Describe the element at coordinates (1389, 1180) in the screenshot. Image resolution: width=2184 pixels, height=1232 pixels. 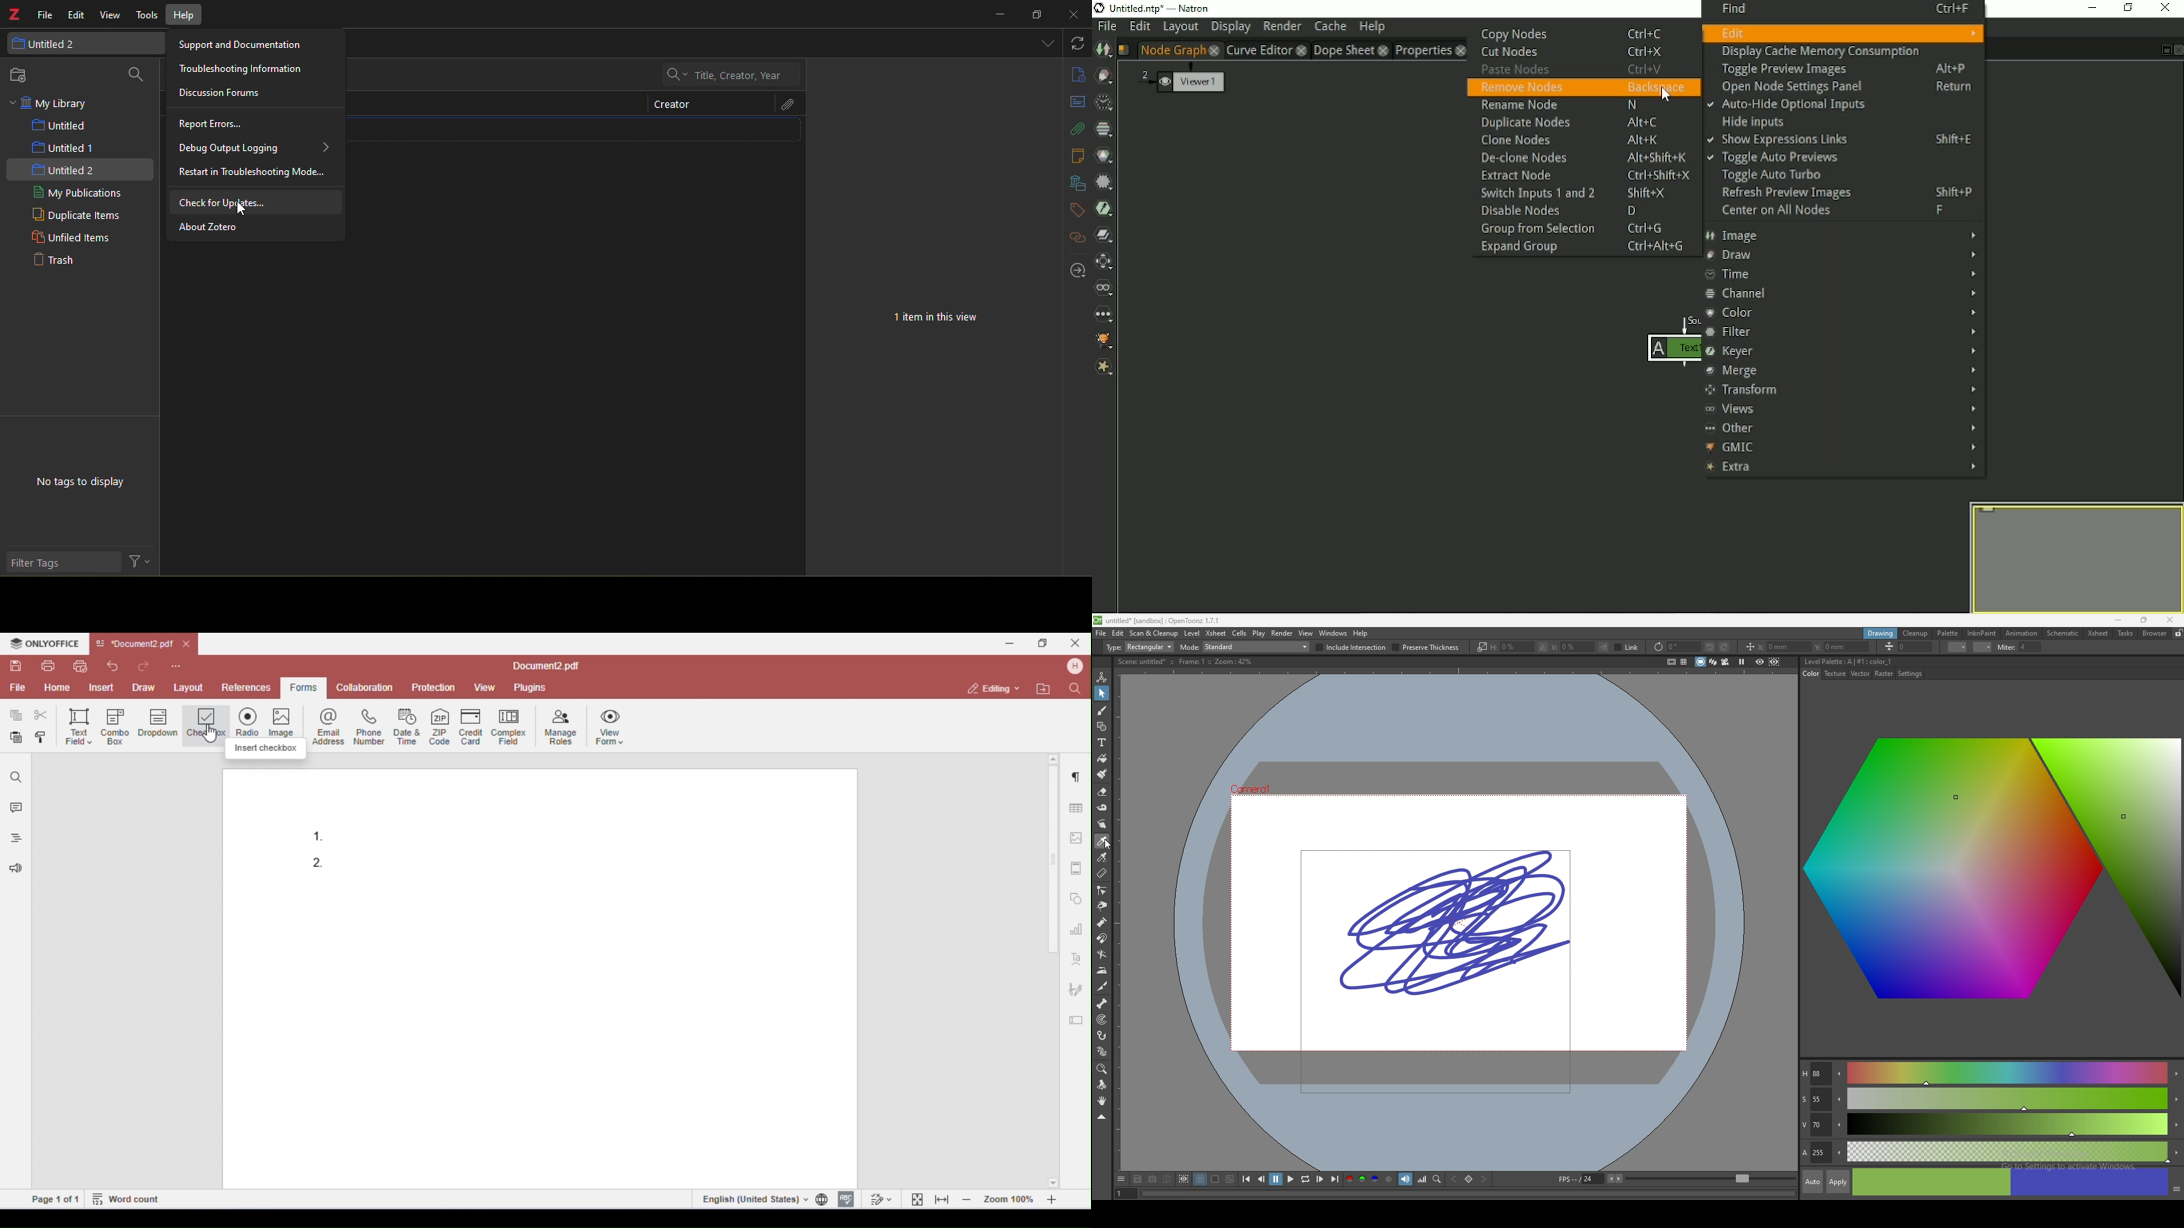
I see `alpha channel` at that location.